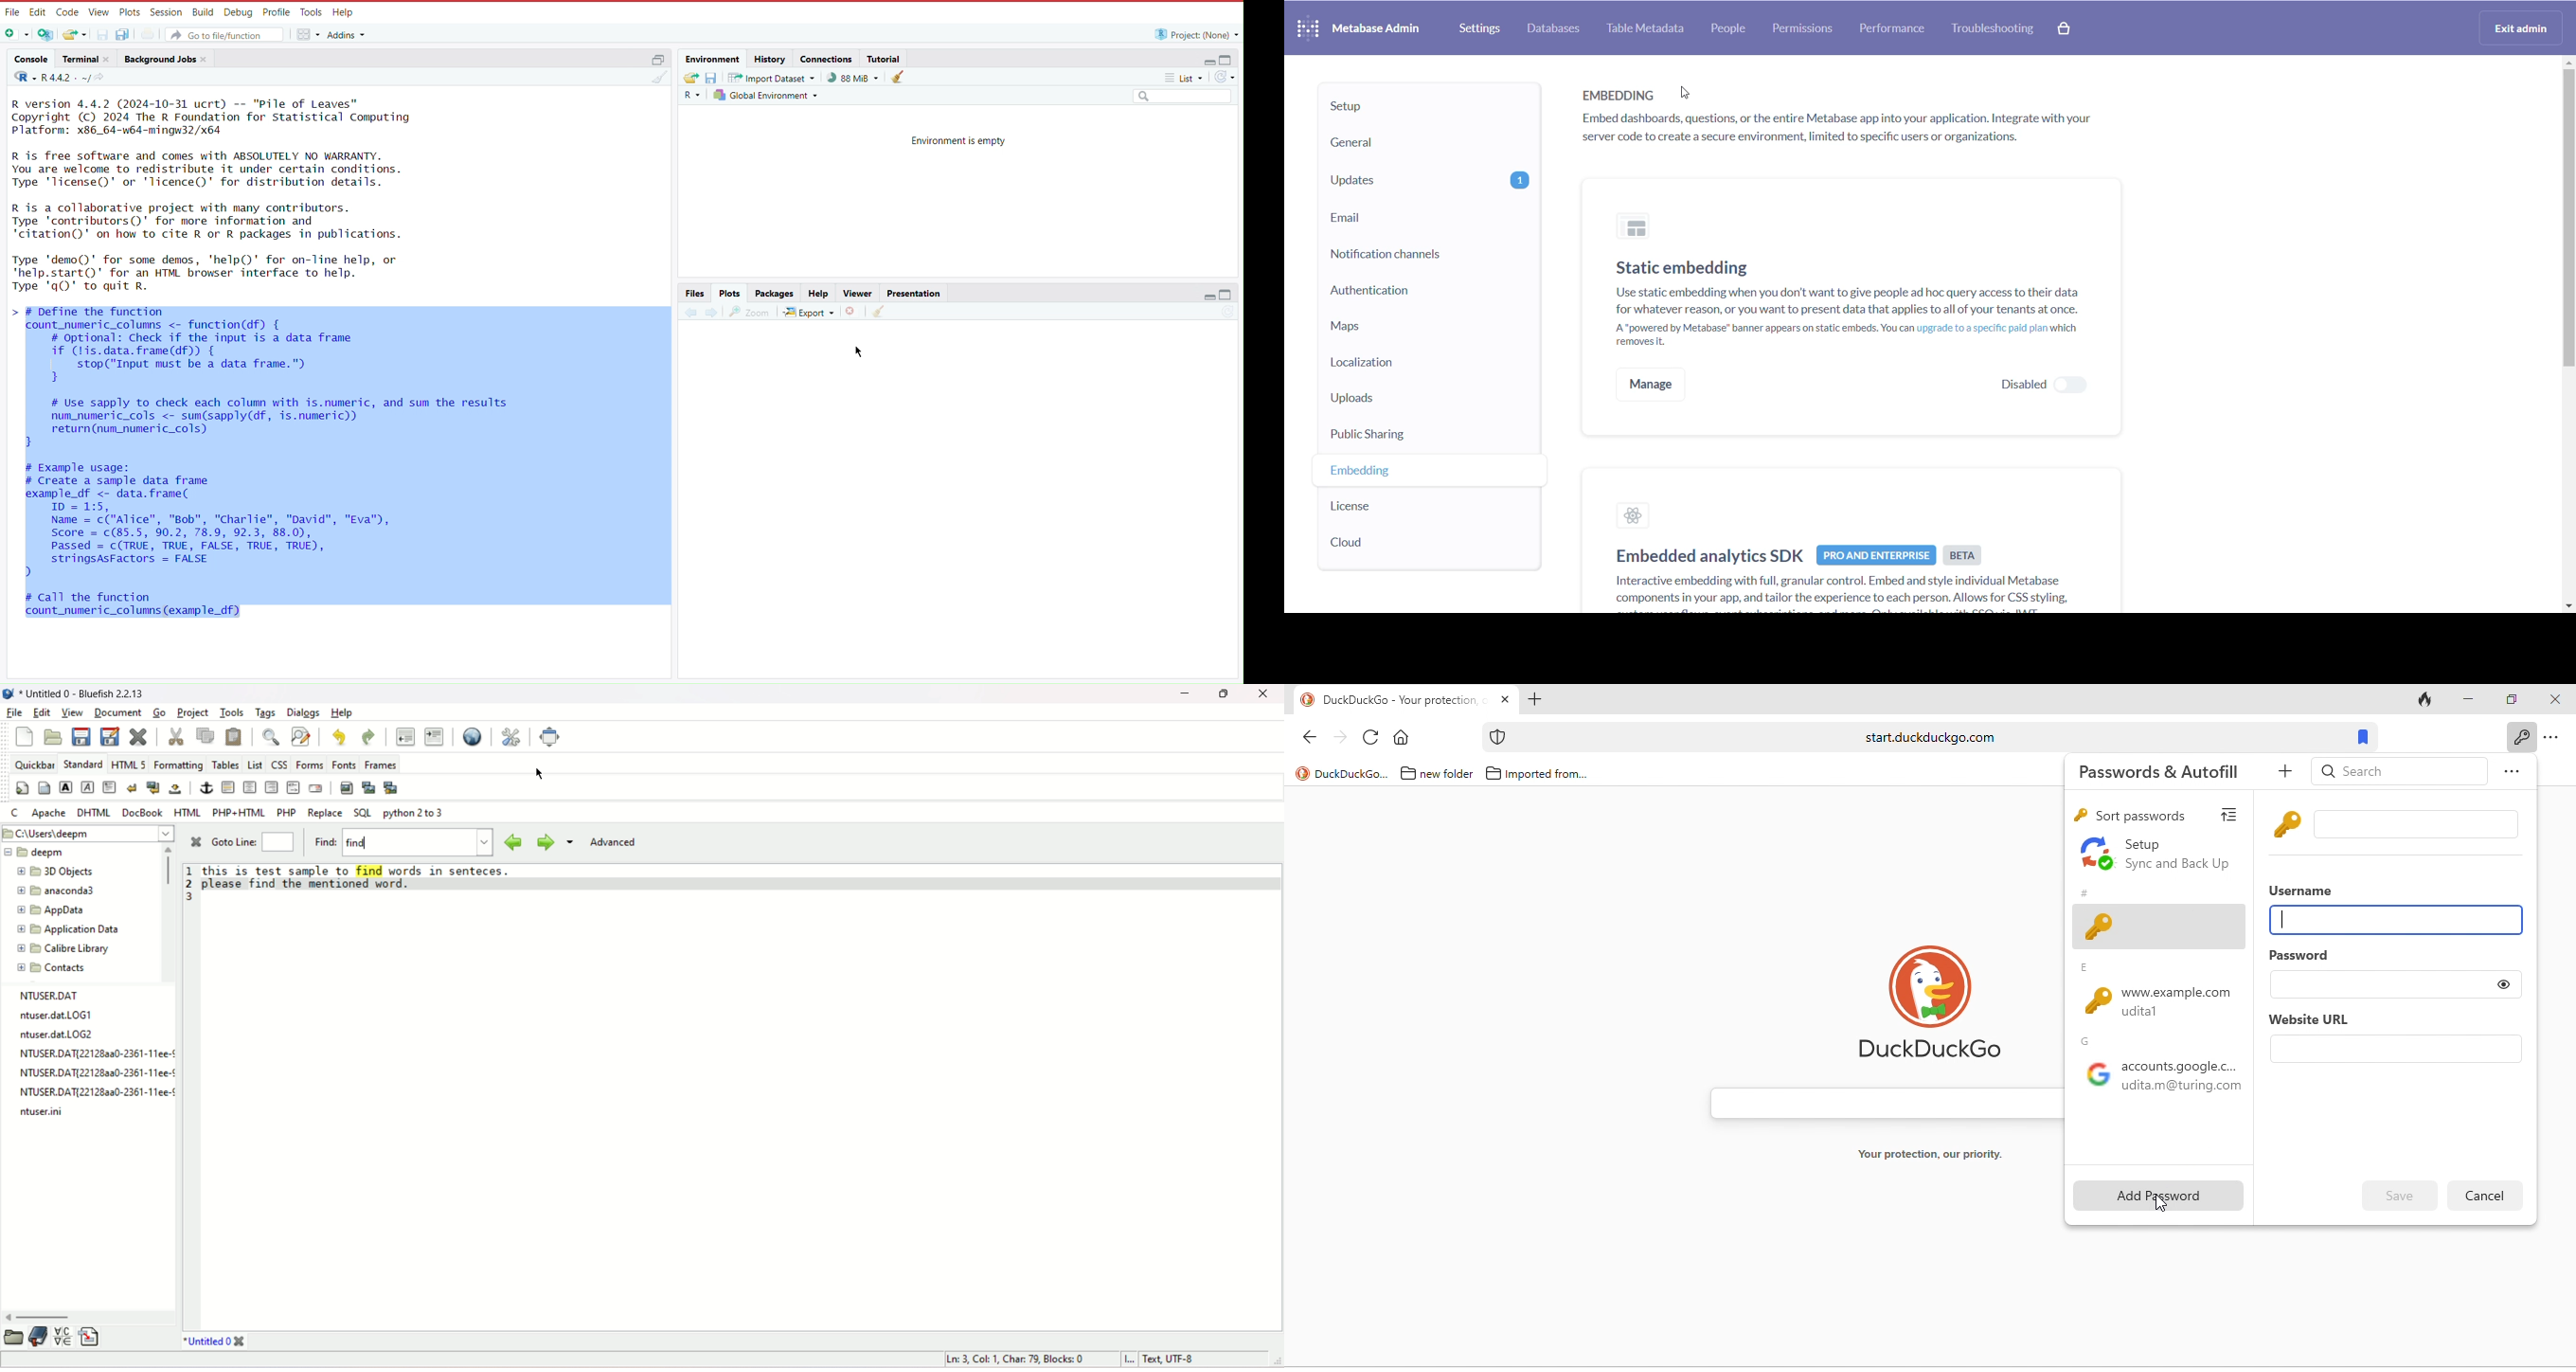 The width and height of the screenshot is (2576, 1372). Describe the element at coordinates (1184, 695) in the screenshot. I see `minimize` at that location.